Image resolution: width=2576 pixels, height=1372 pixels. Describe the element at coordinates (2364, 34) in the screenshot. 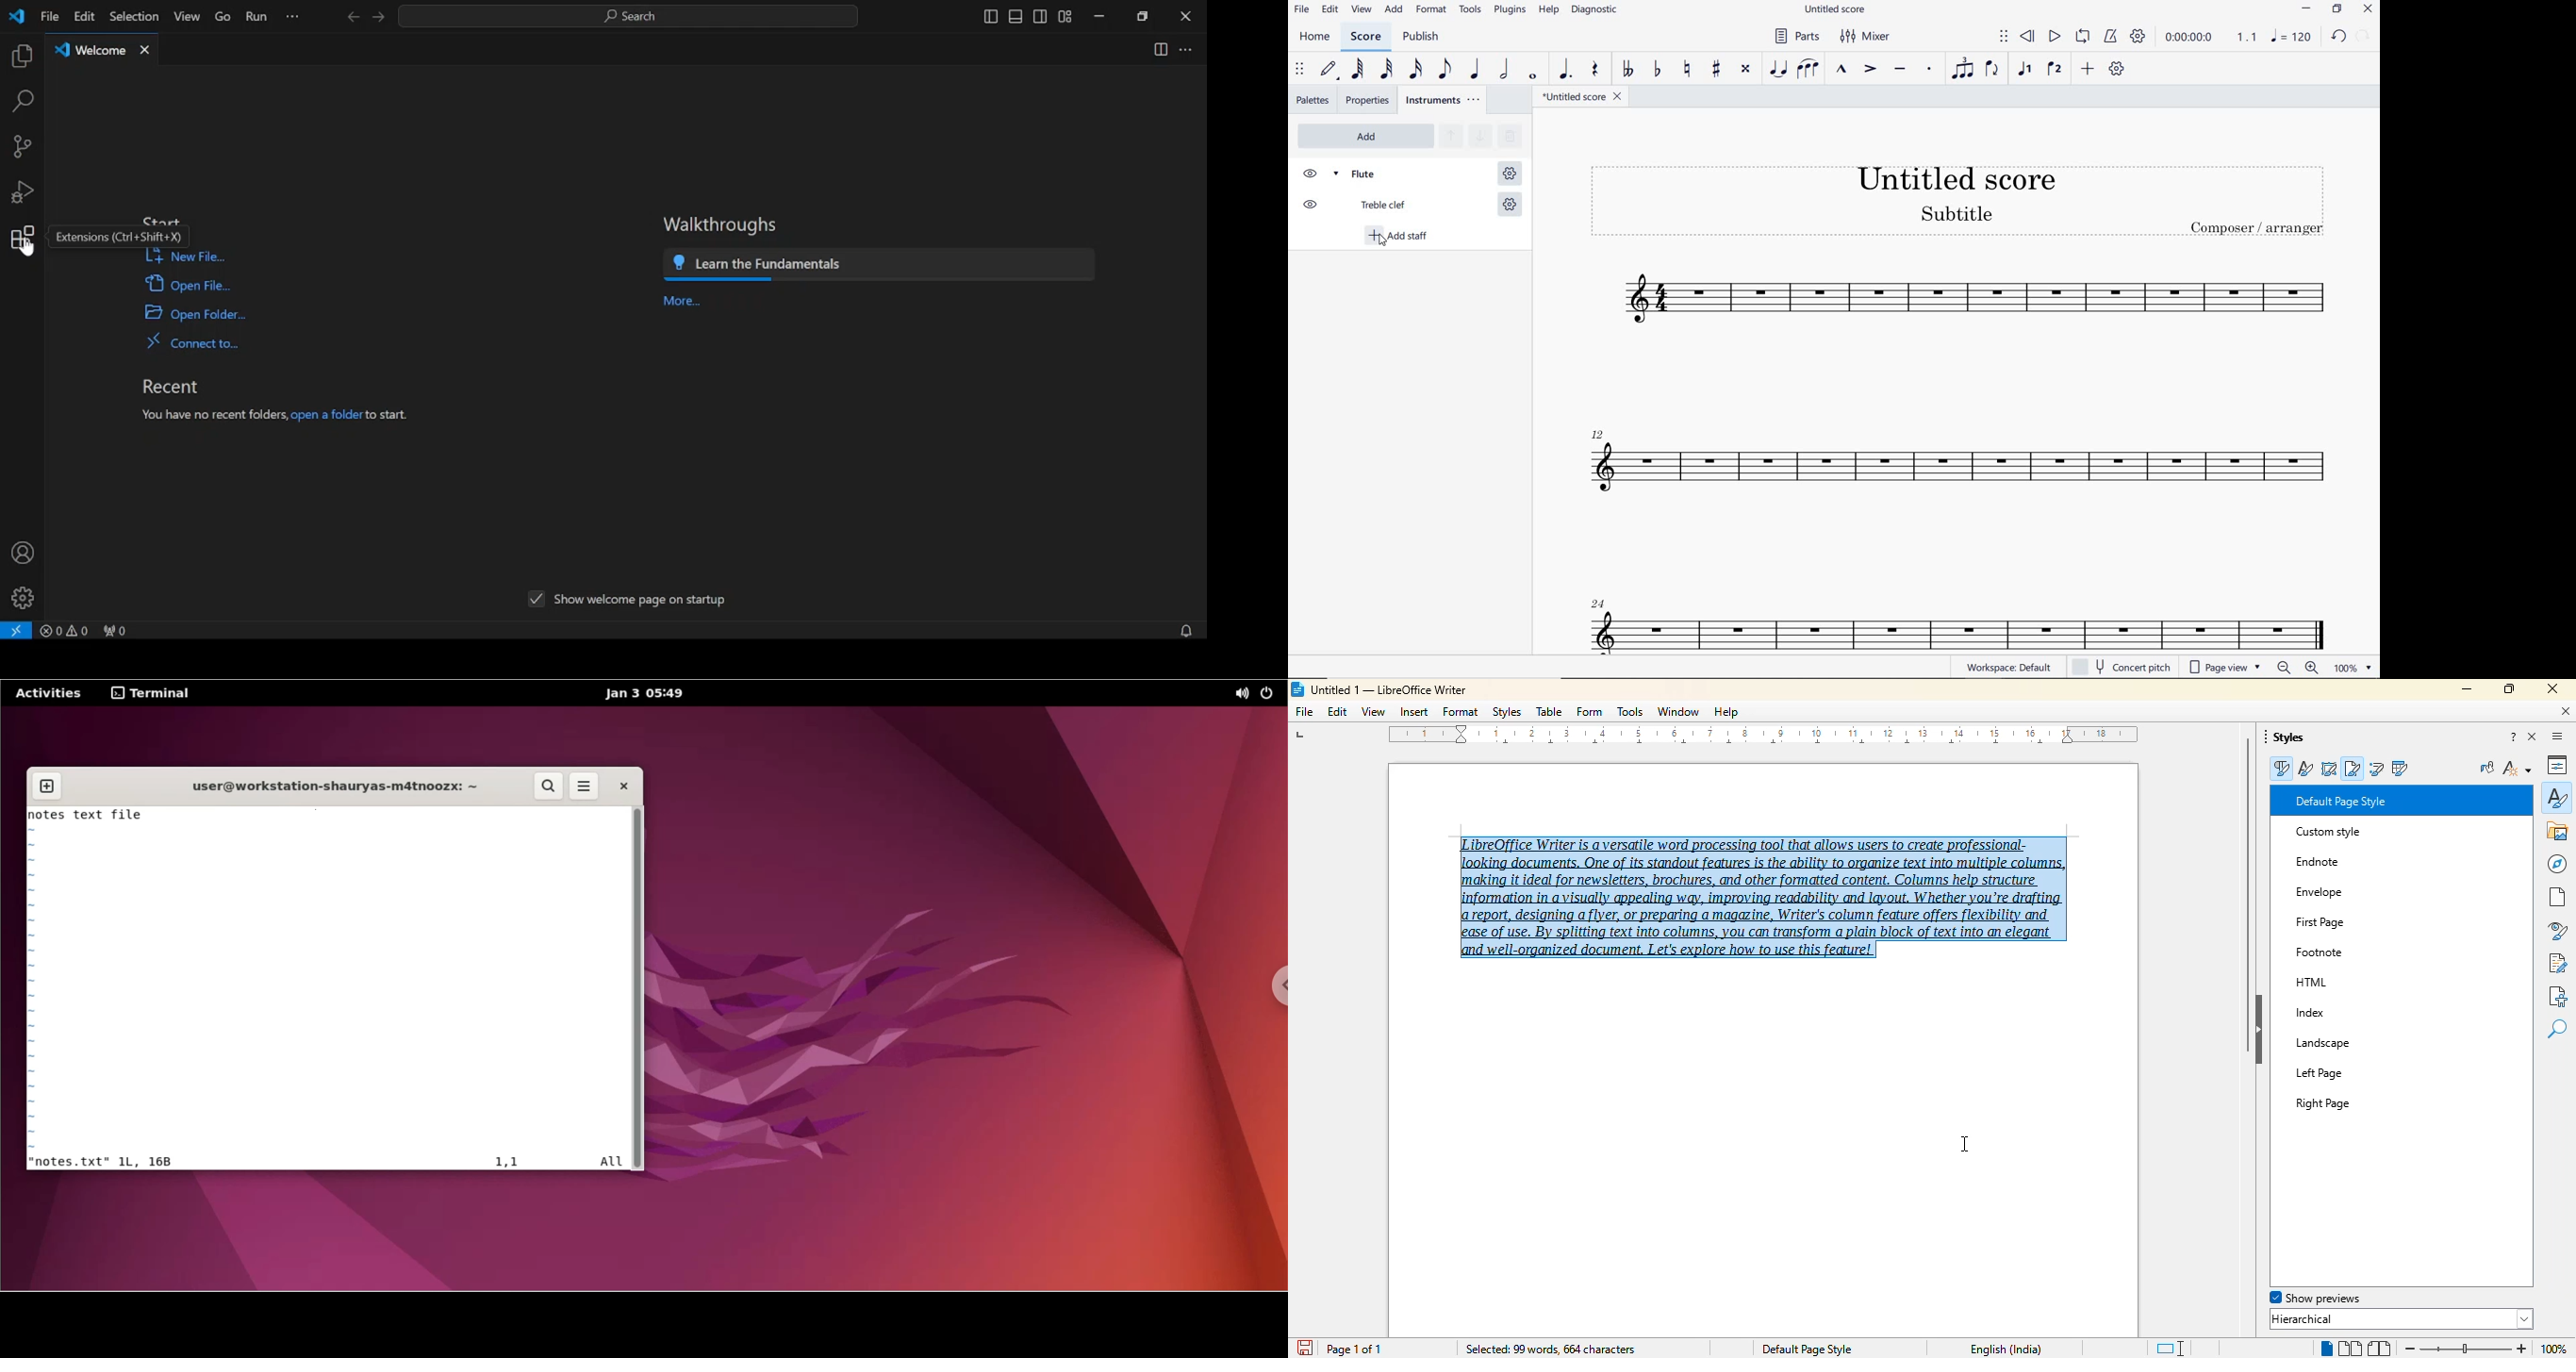

I see `relode` at that location.